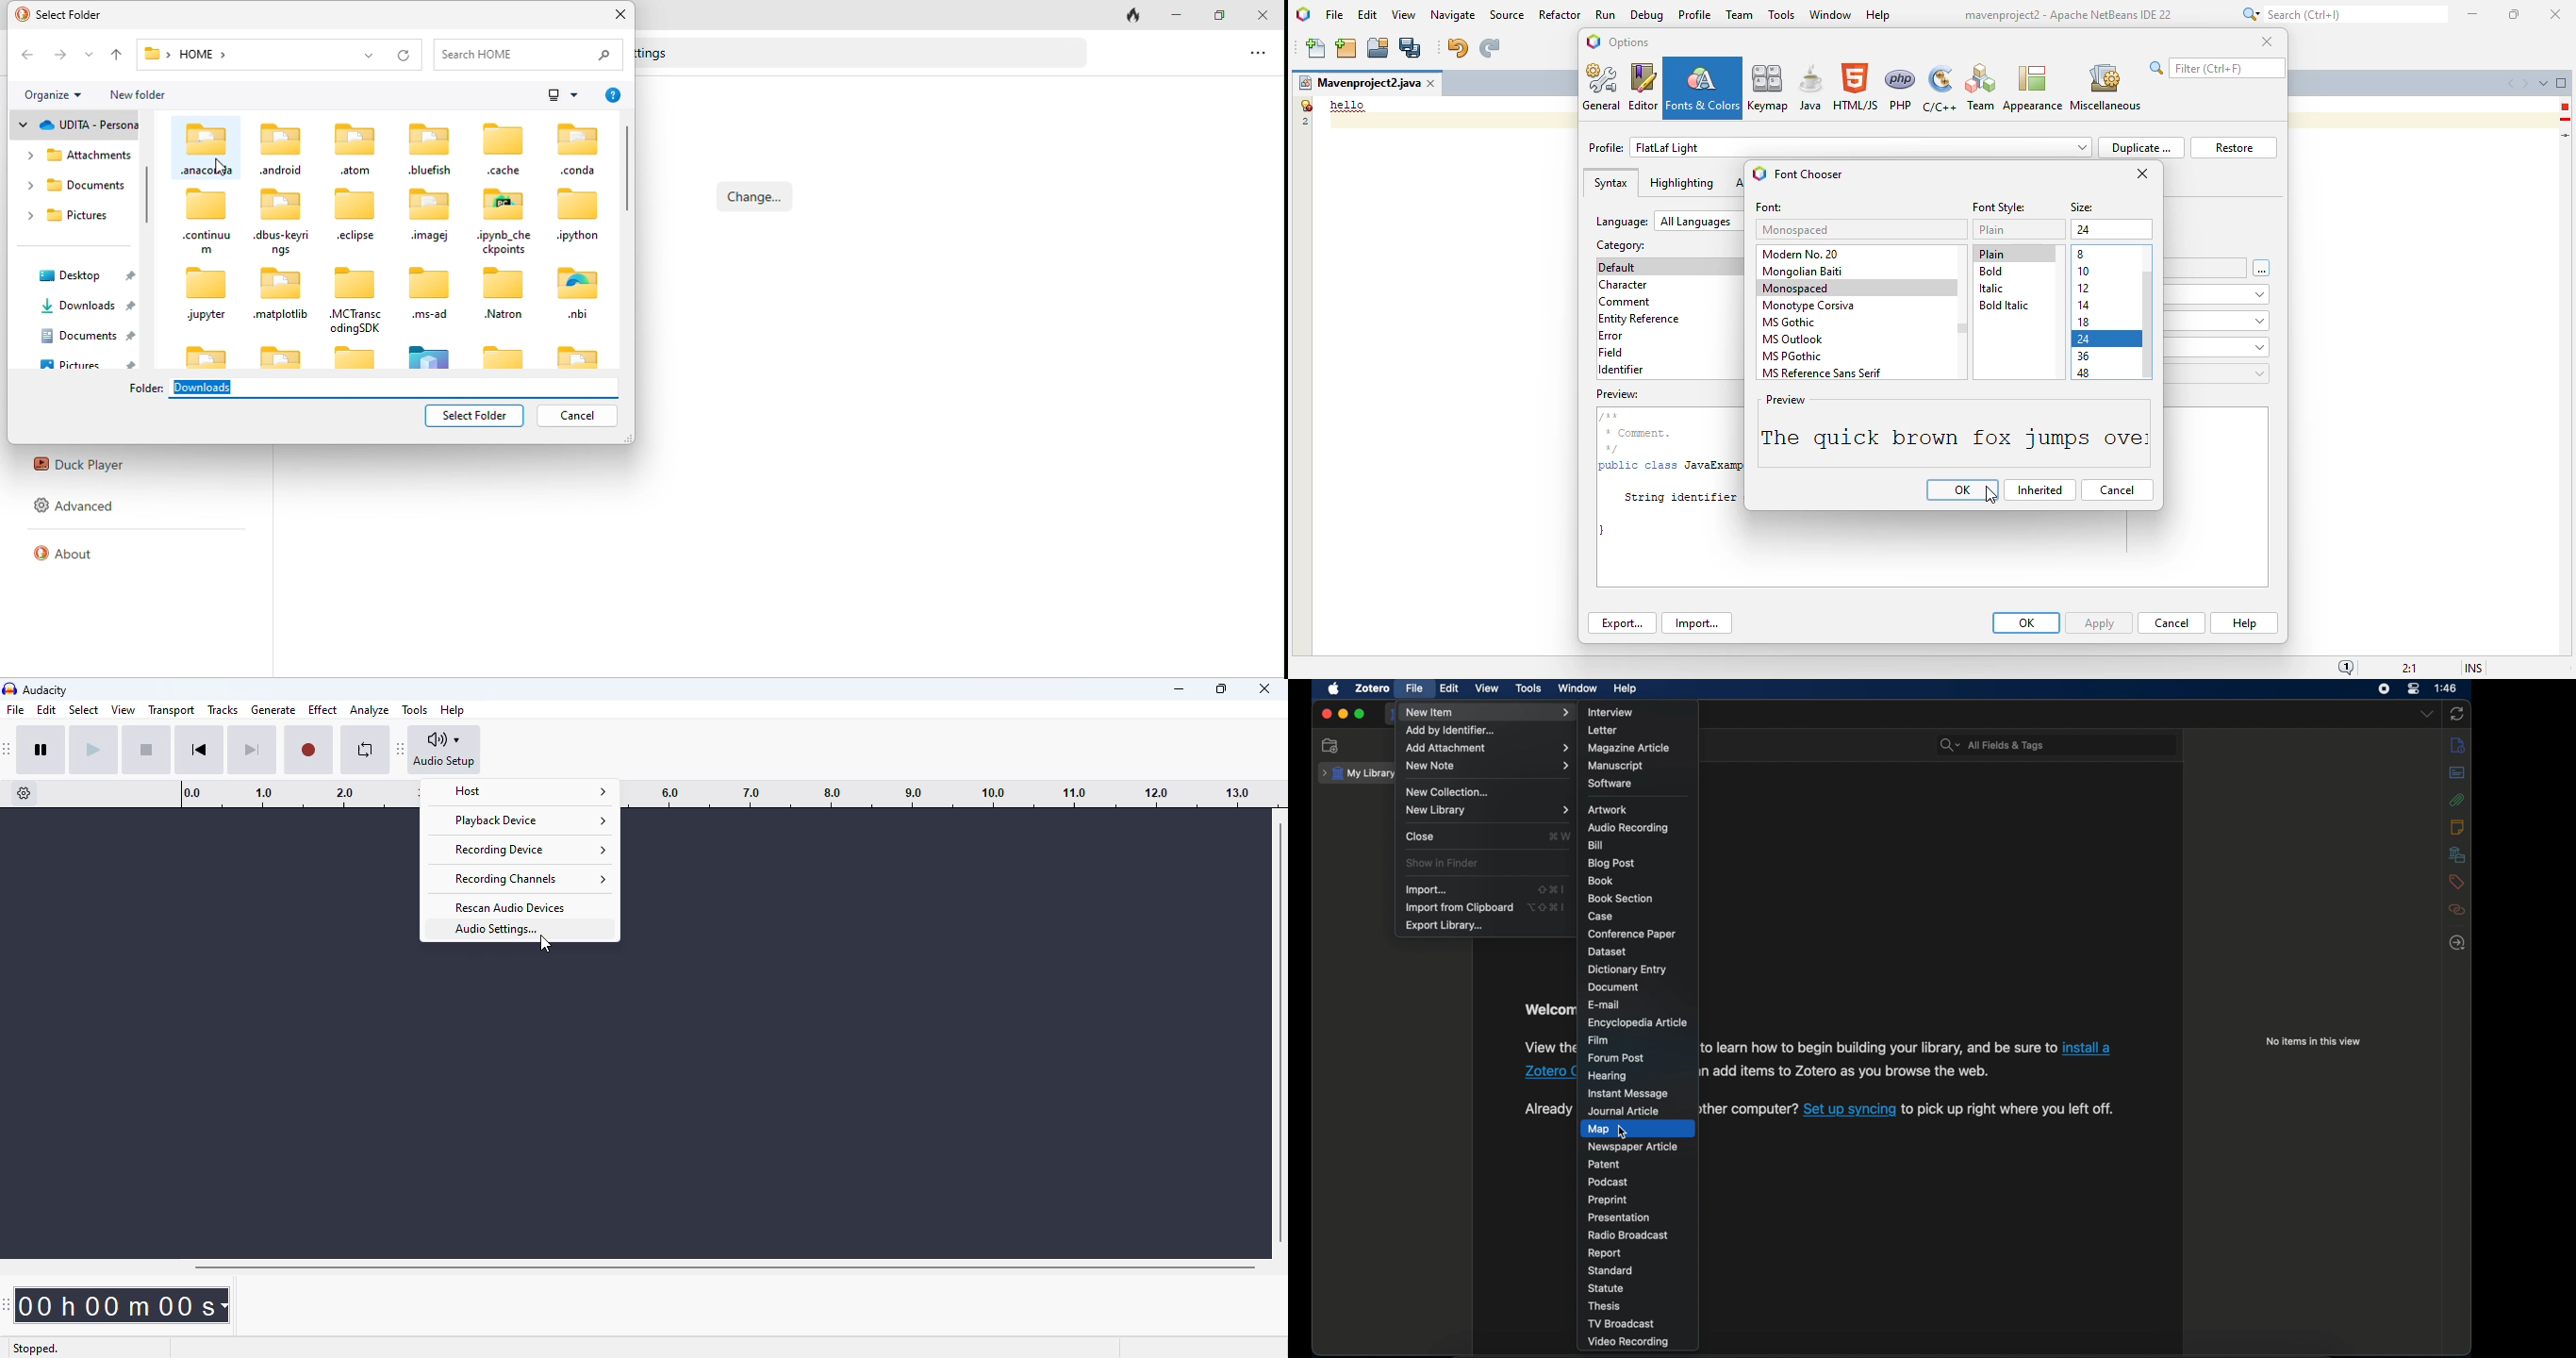 Image resolution: width=2576 pixels, height=1372 pixels. Describe the element at coordinates (430, 214) in the screenshot. I see `.imagej` at that location.